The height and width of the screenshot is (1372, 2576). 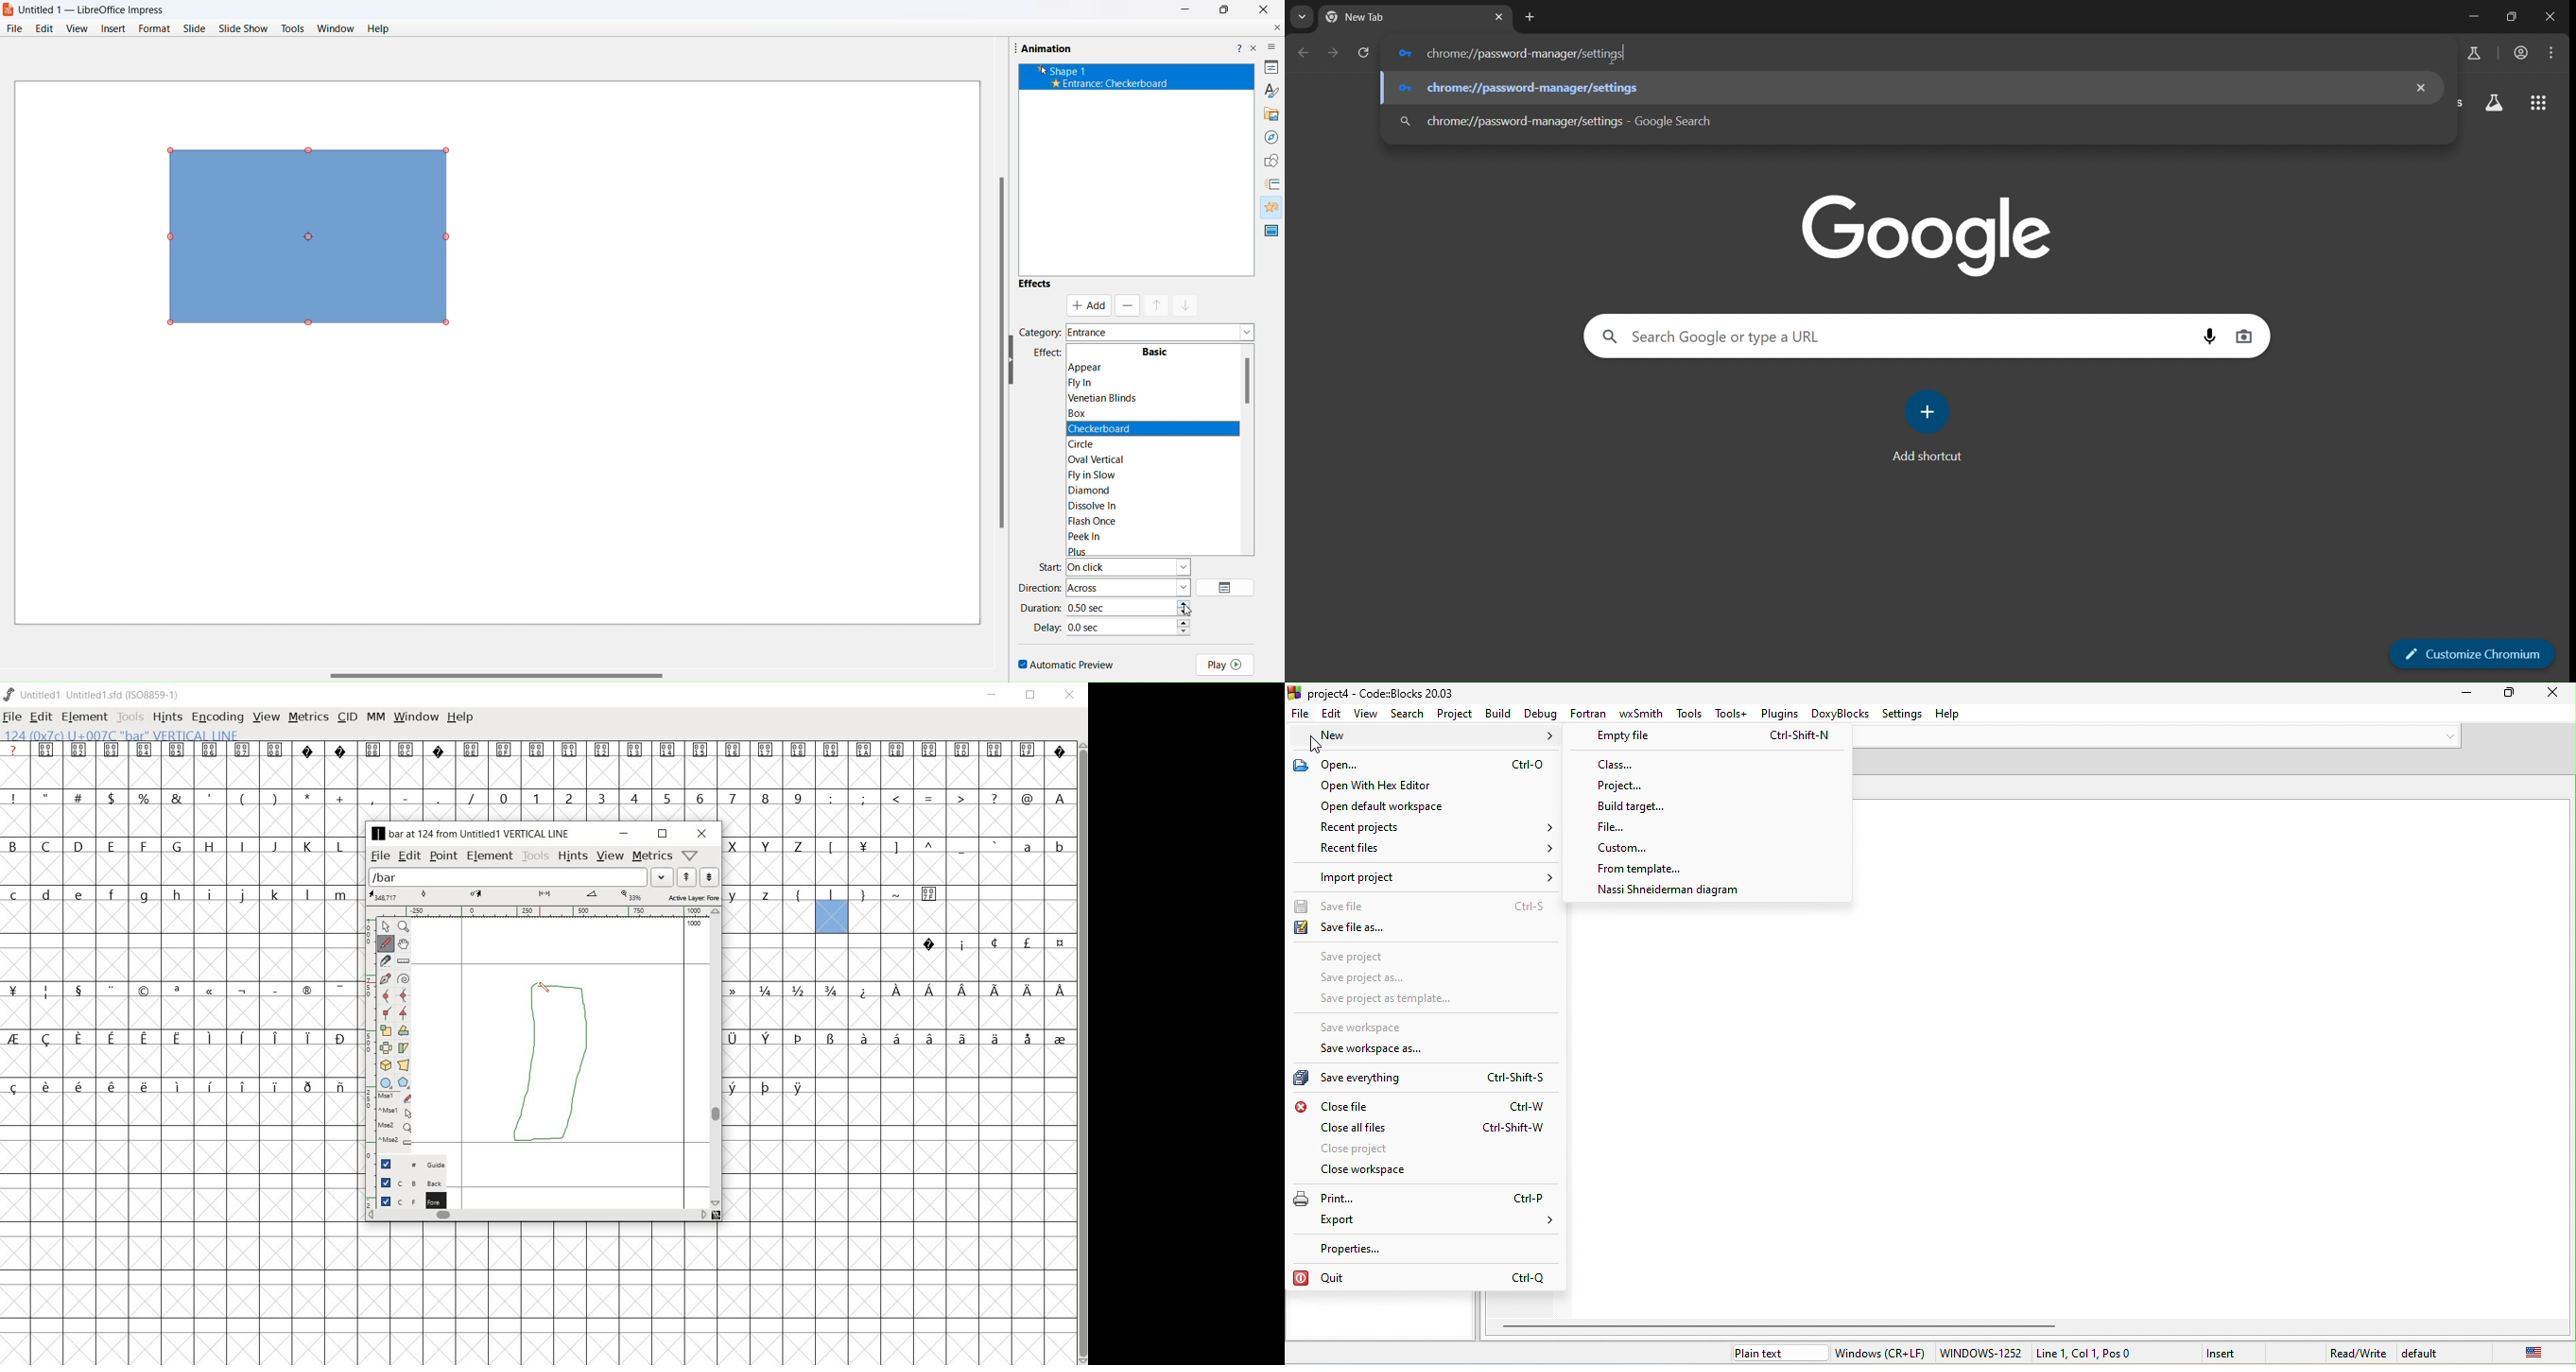 I want to click on minimize, so click(x=2469, y=17).